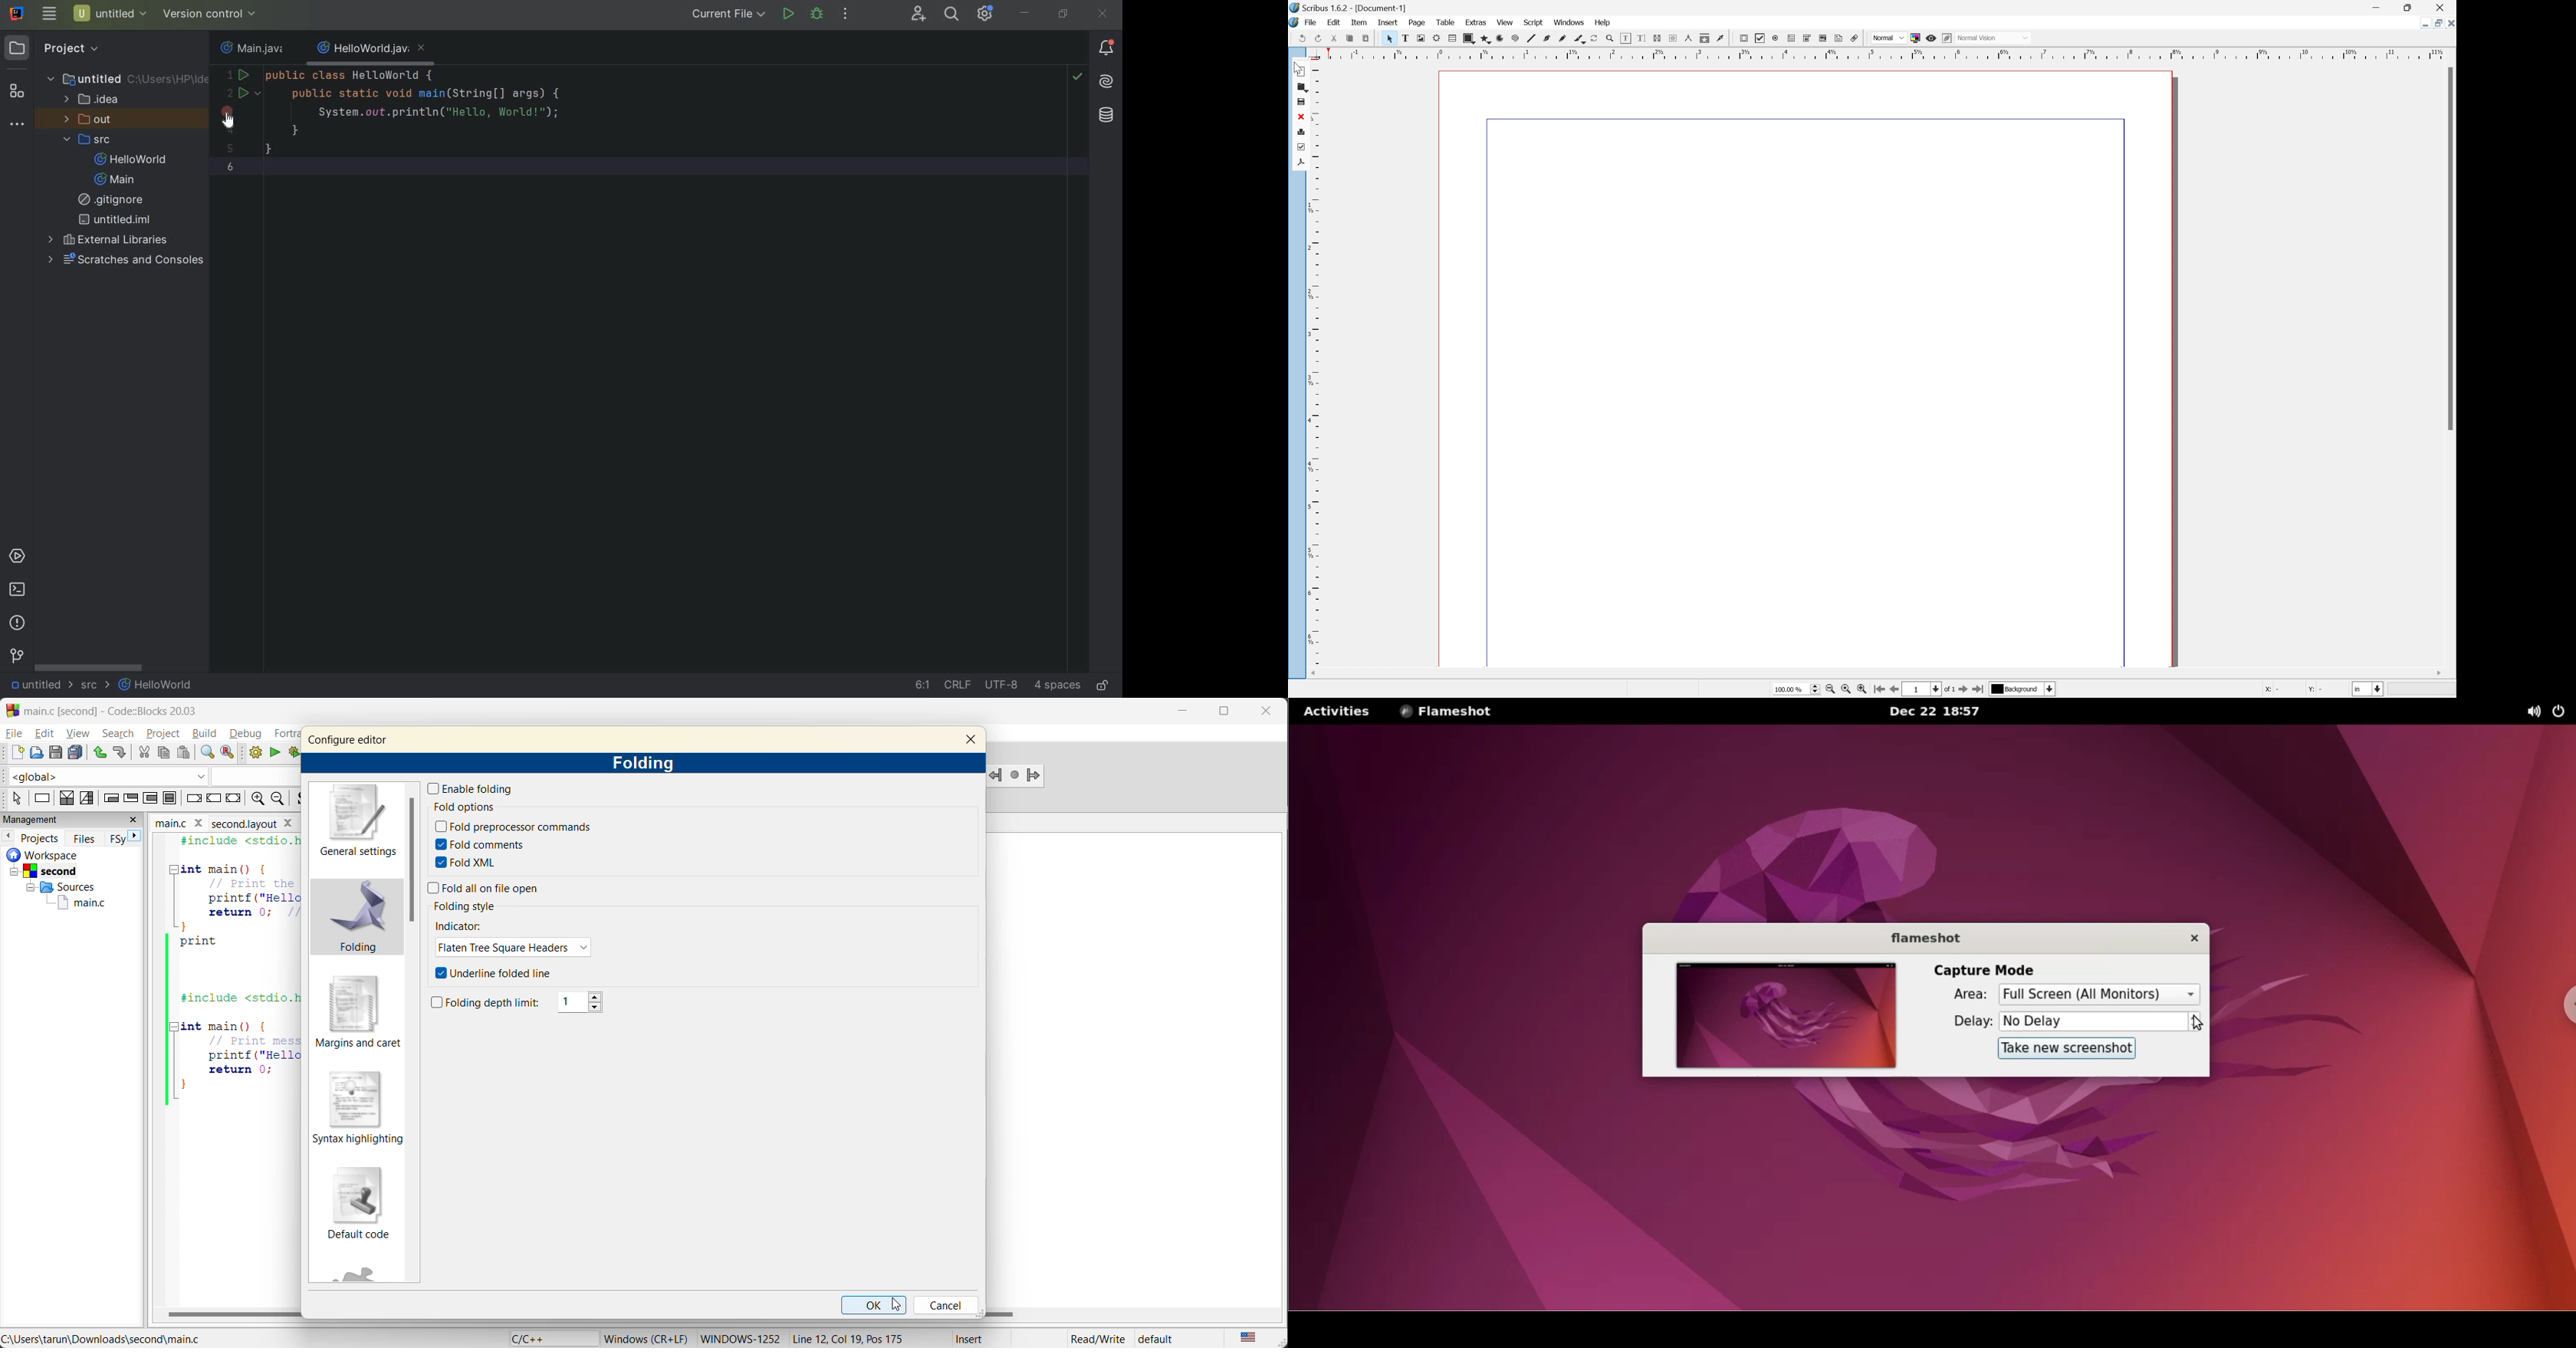 This screenshot has height=1372, width=2576. Describe the element at coordinates (1931, 38) in the screenshot. I see `Preview Mode` at that location.